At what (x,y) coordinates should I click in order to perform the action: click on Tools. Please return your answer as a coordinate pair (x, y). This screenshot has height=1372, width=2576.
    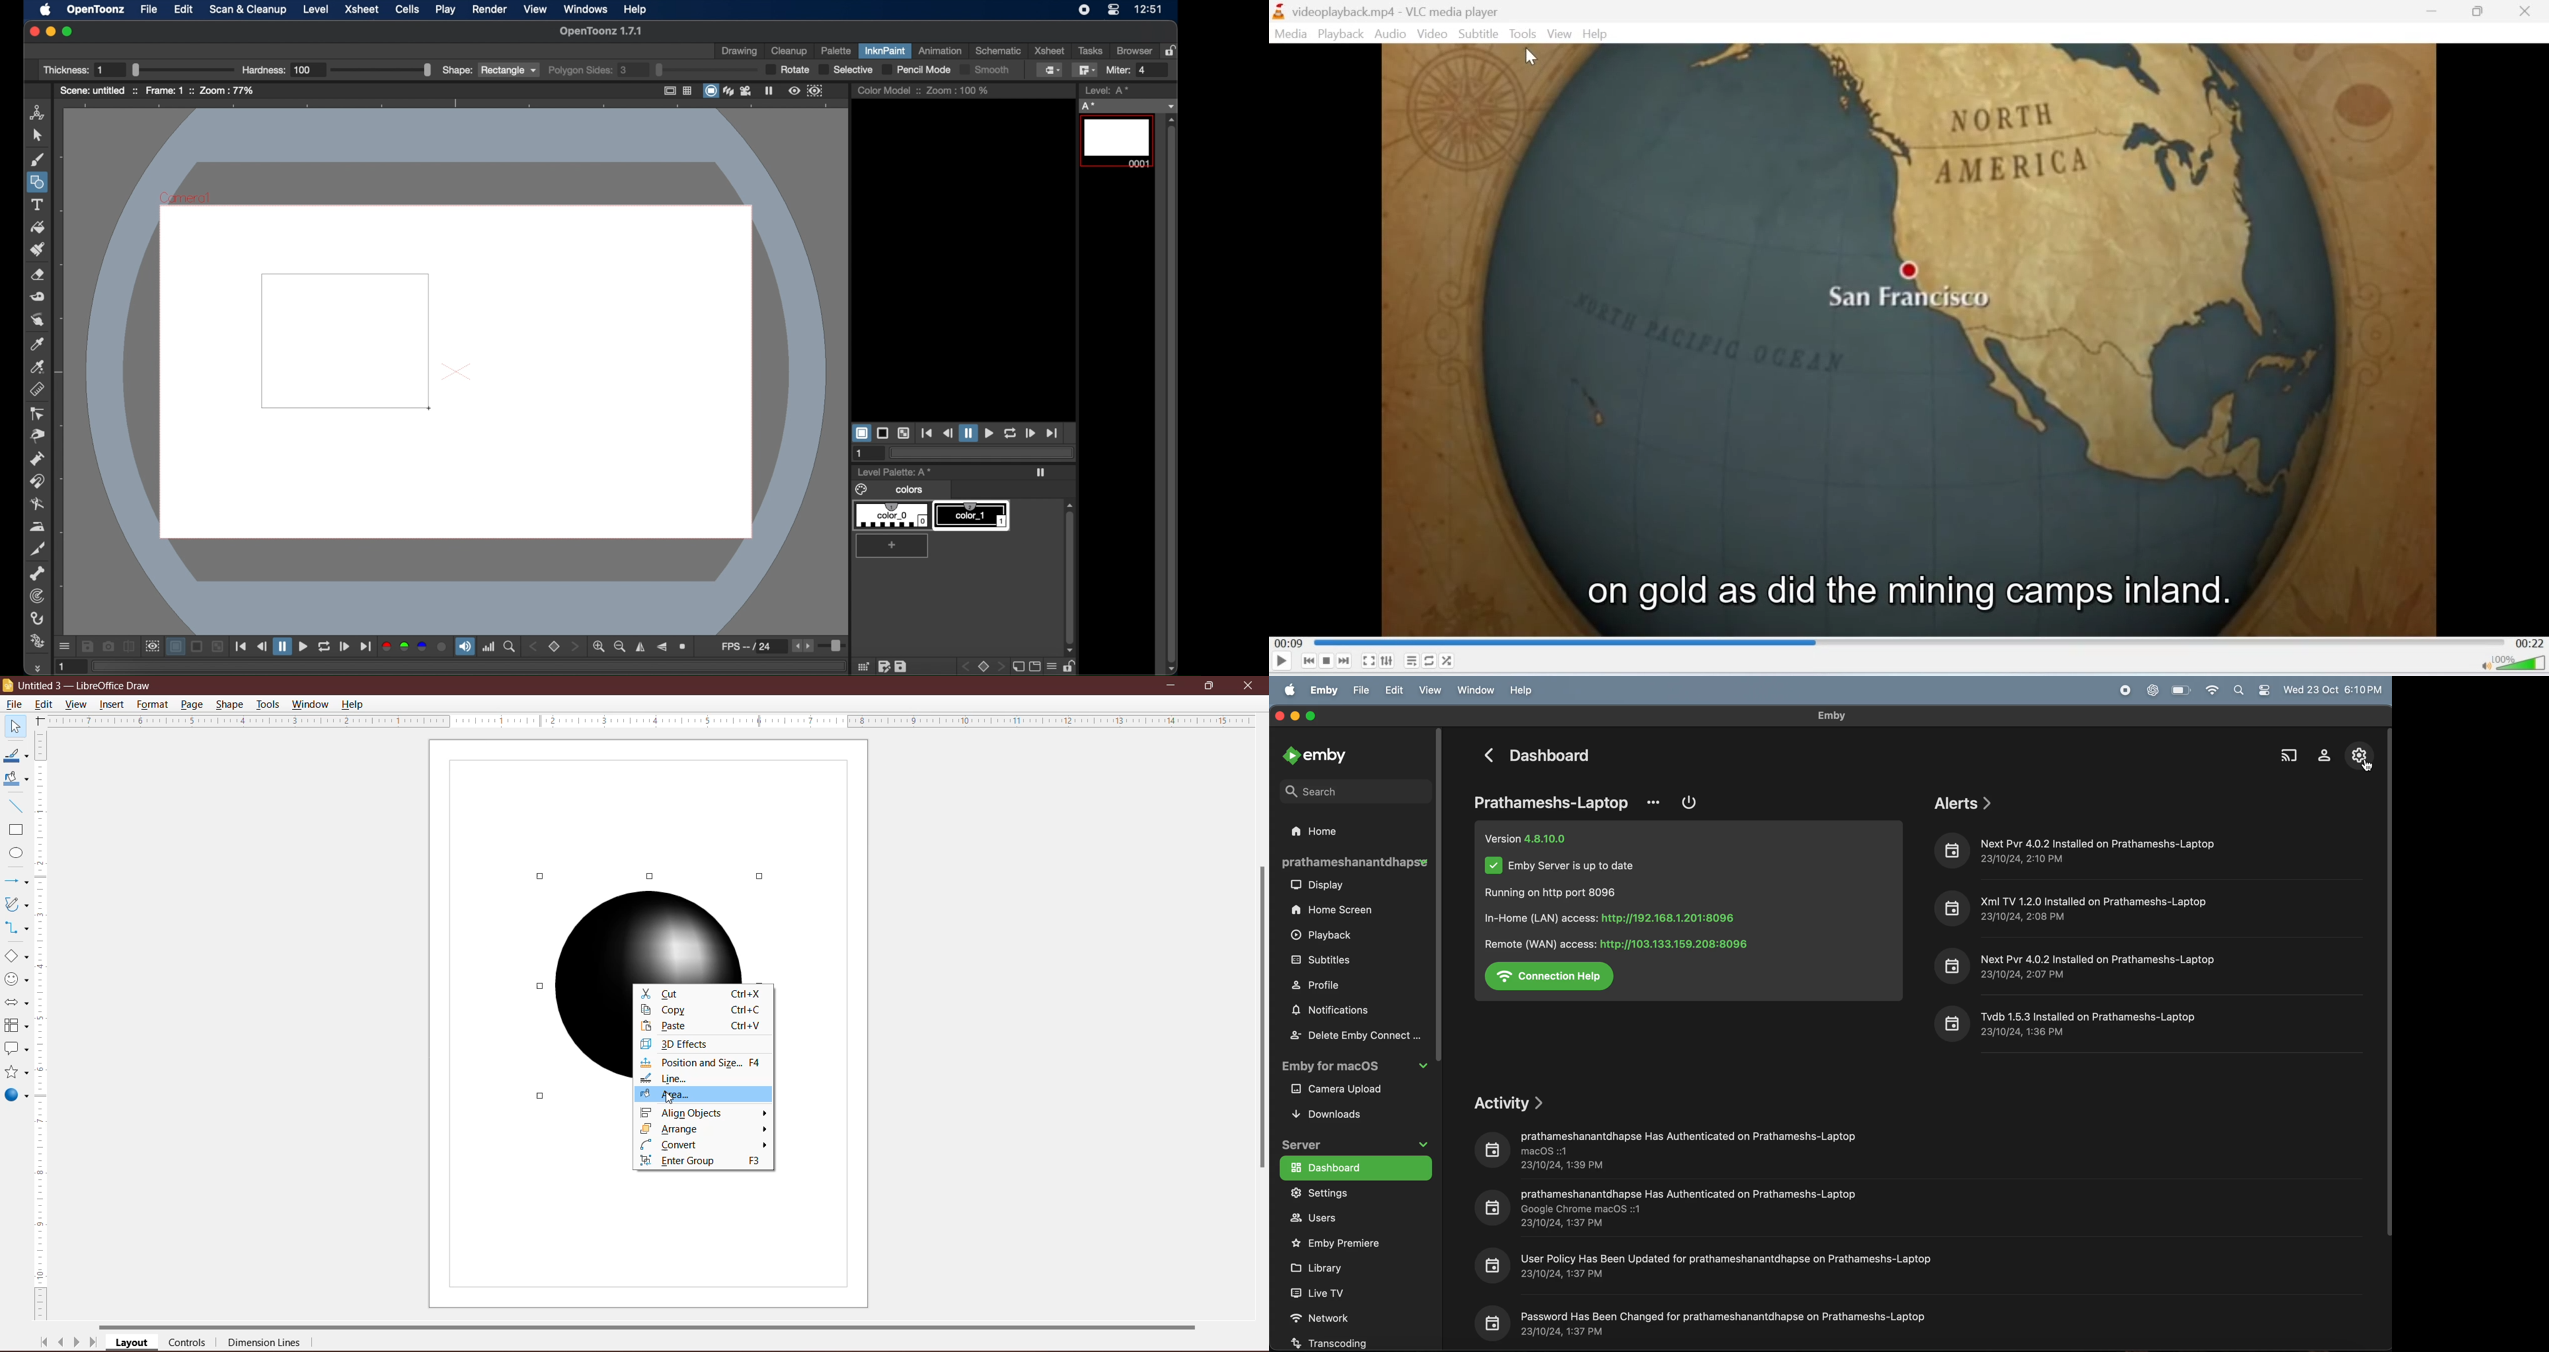
    Looking at the image, I should click on (1524, 34).